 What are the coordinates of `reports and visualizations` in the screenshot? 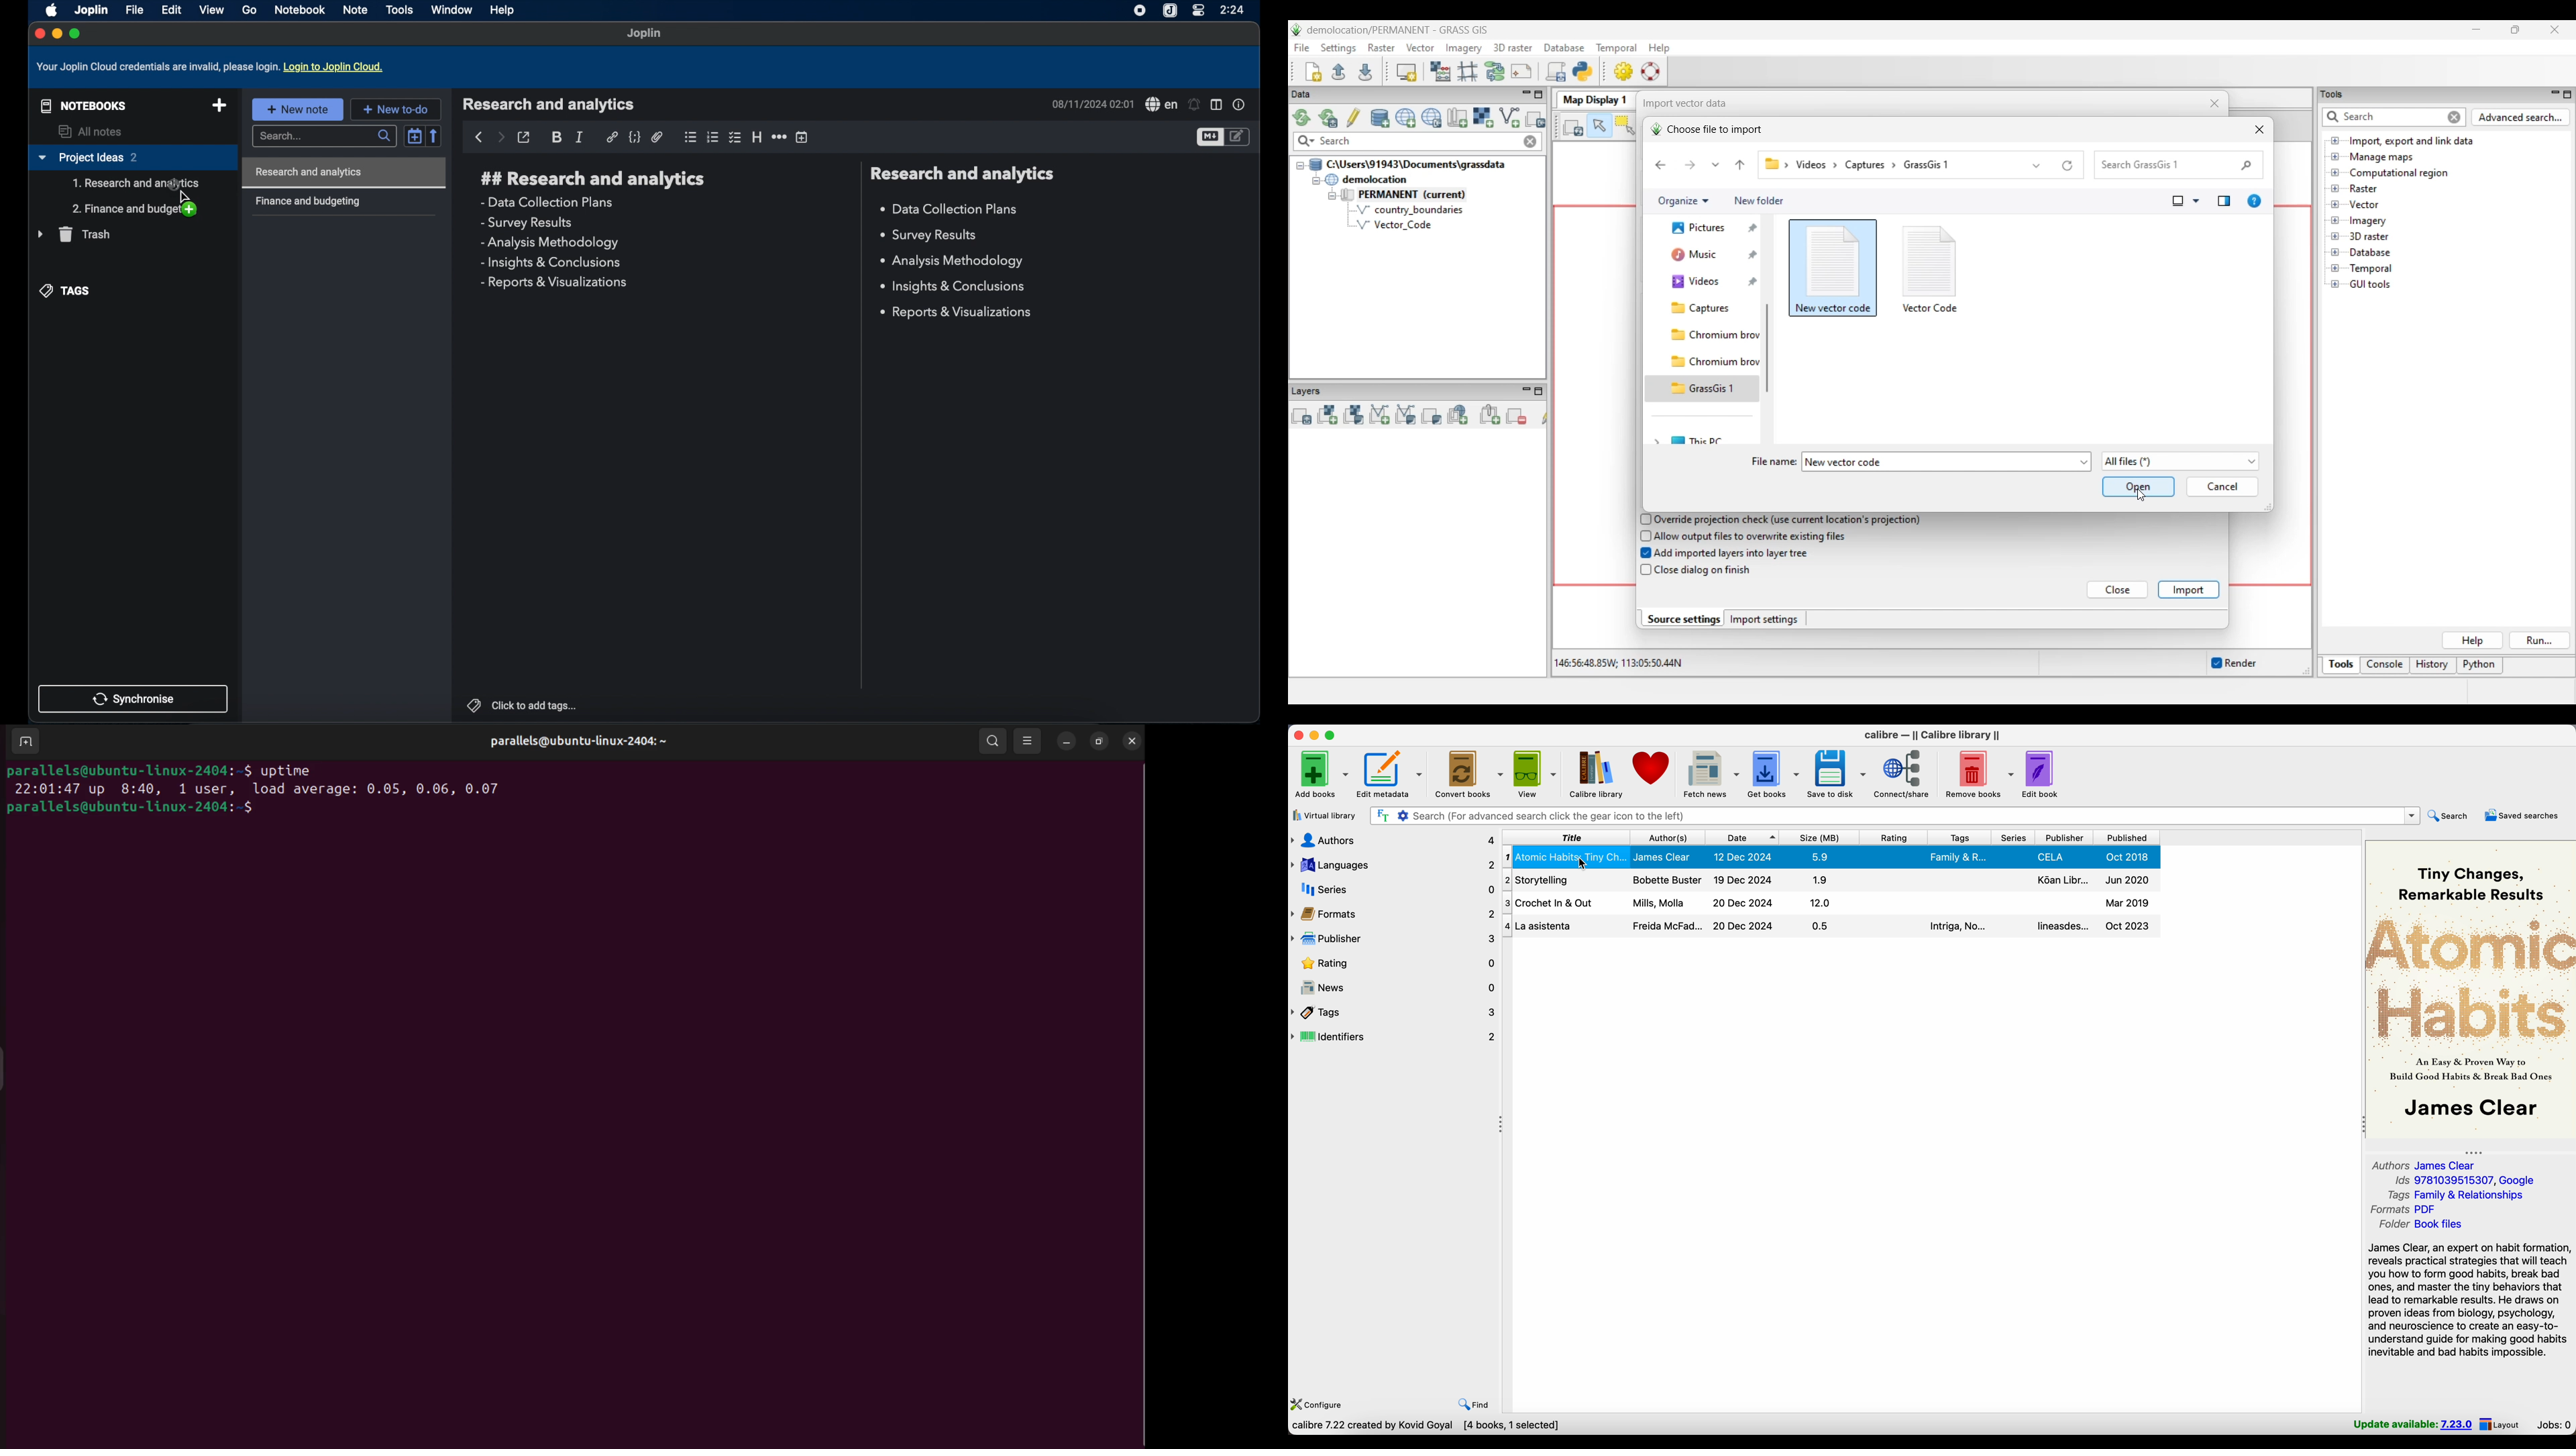 It's located at (553, 283).